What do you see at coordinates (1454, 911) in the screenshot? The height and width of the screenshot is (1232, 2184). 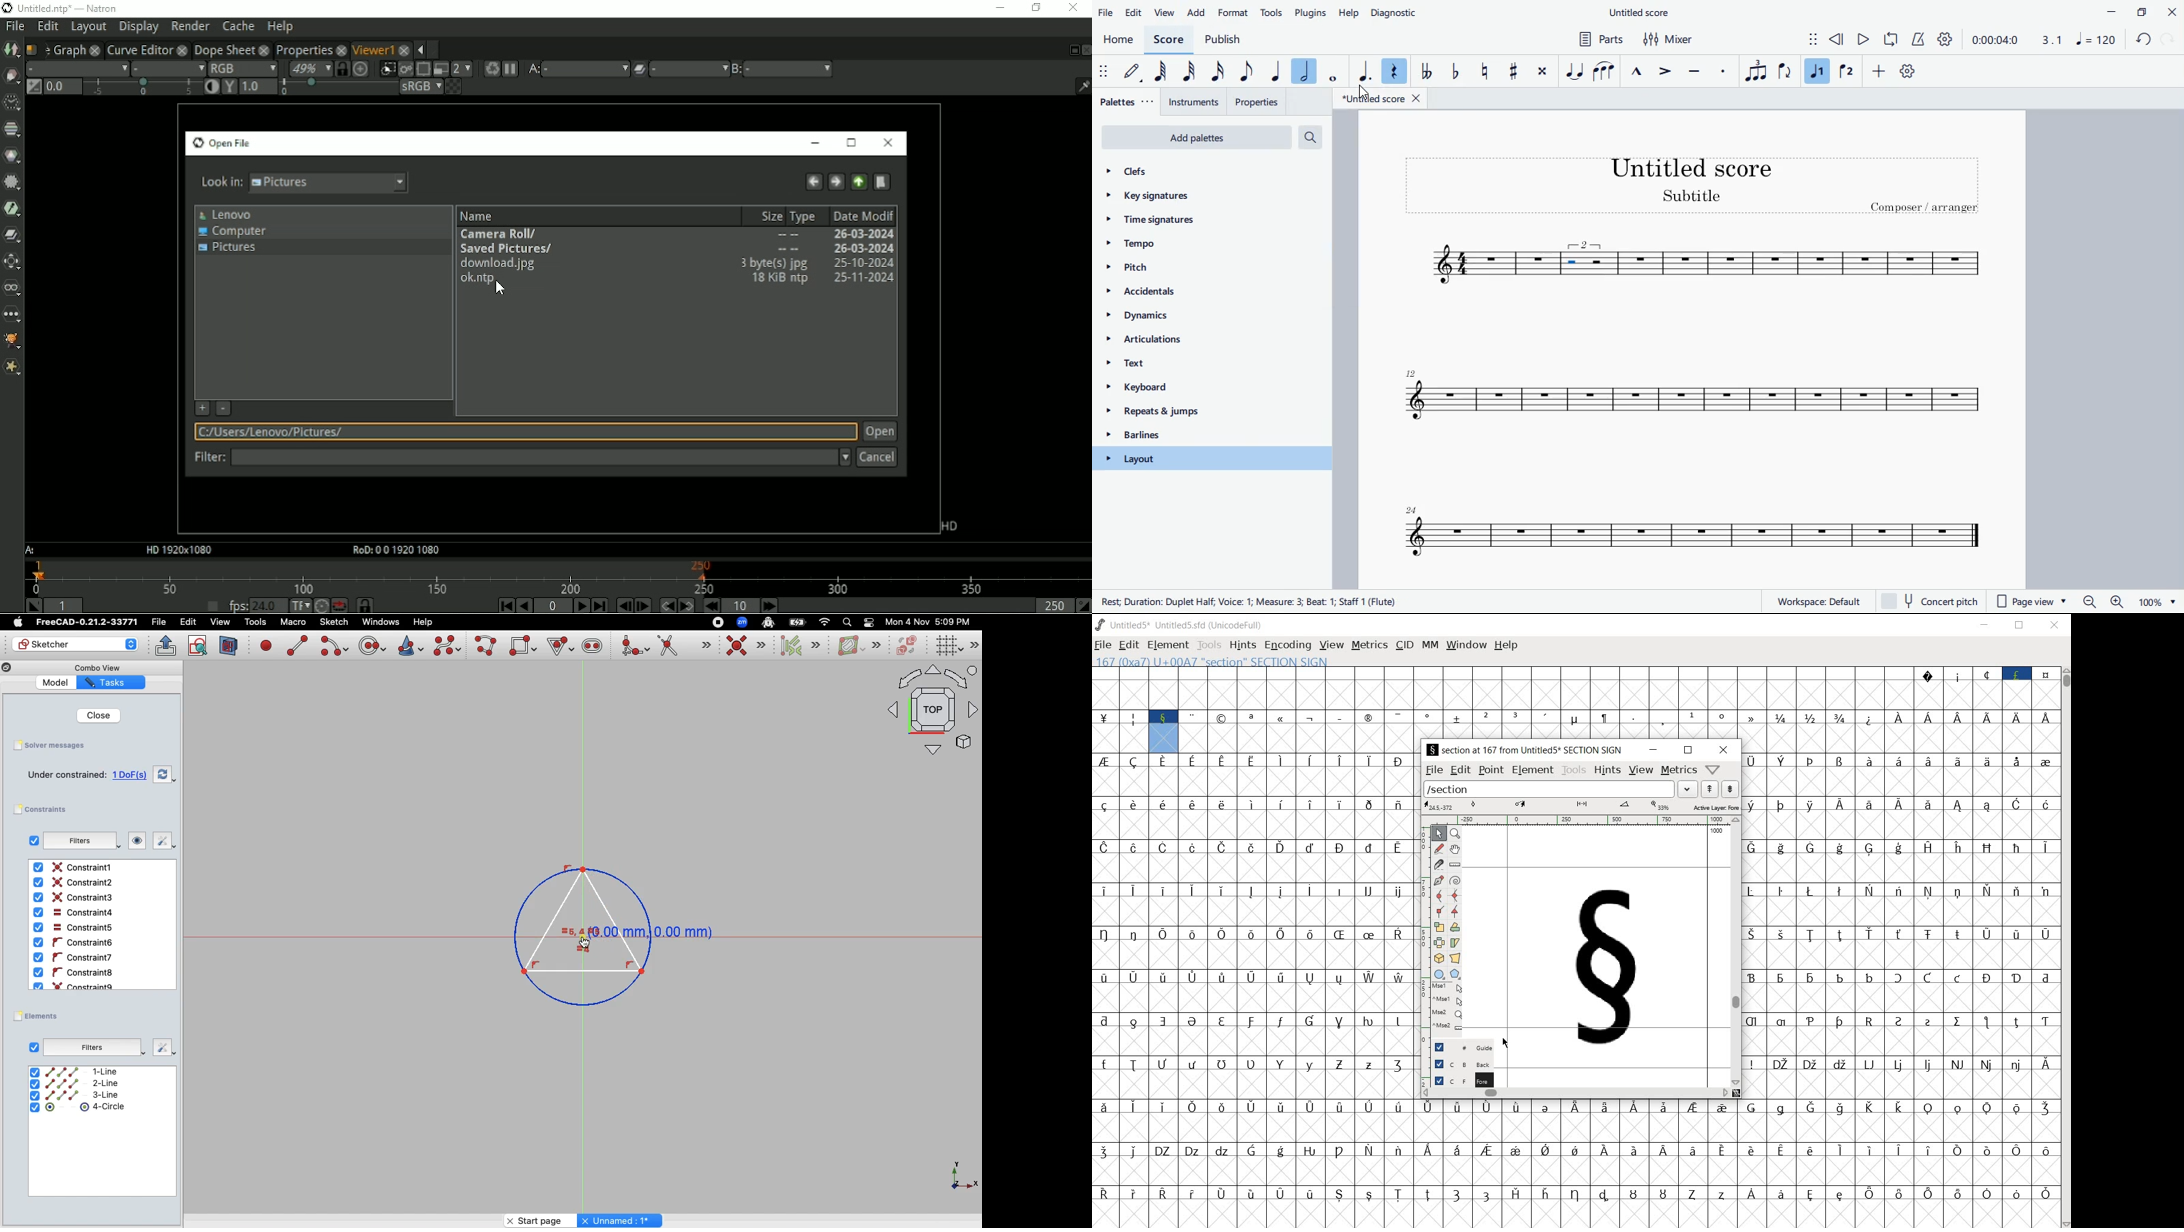 I see `Add a corner point` at bounding box center [1454, 911].